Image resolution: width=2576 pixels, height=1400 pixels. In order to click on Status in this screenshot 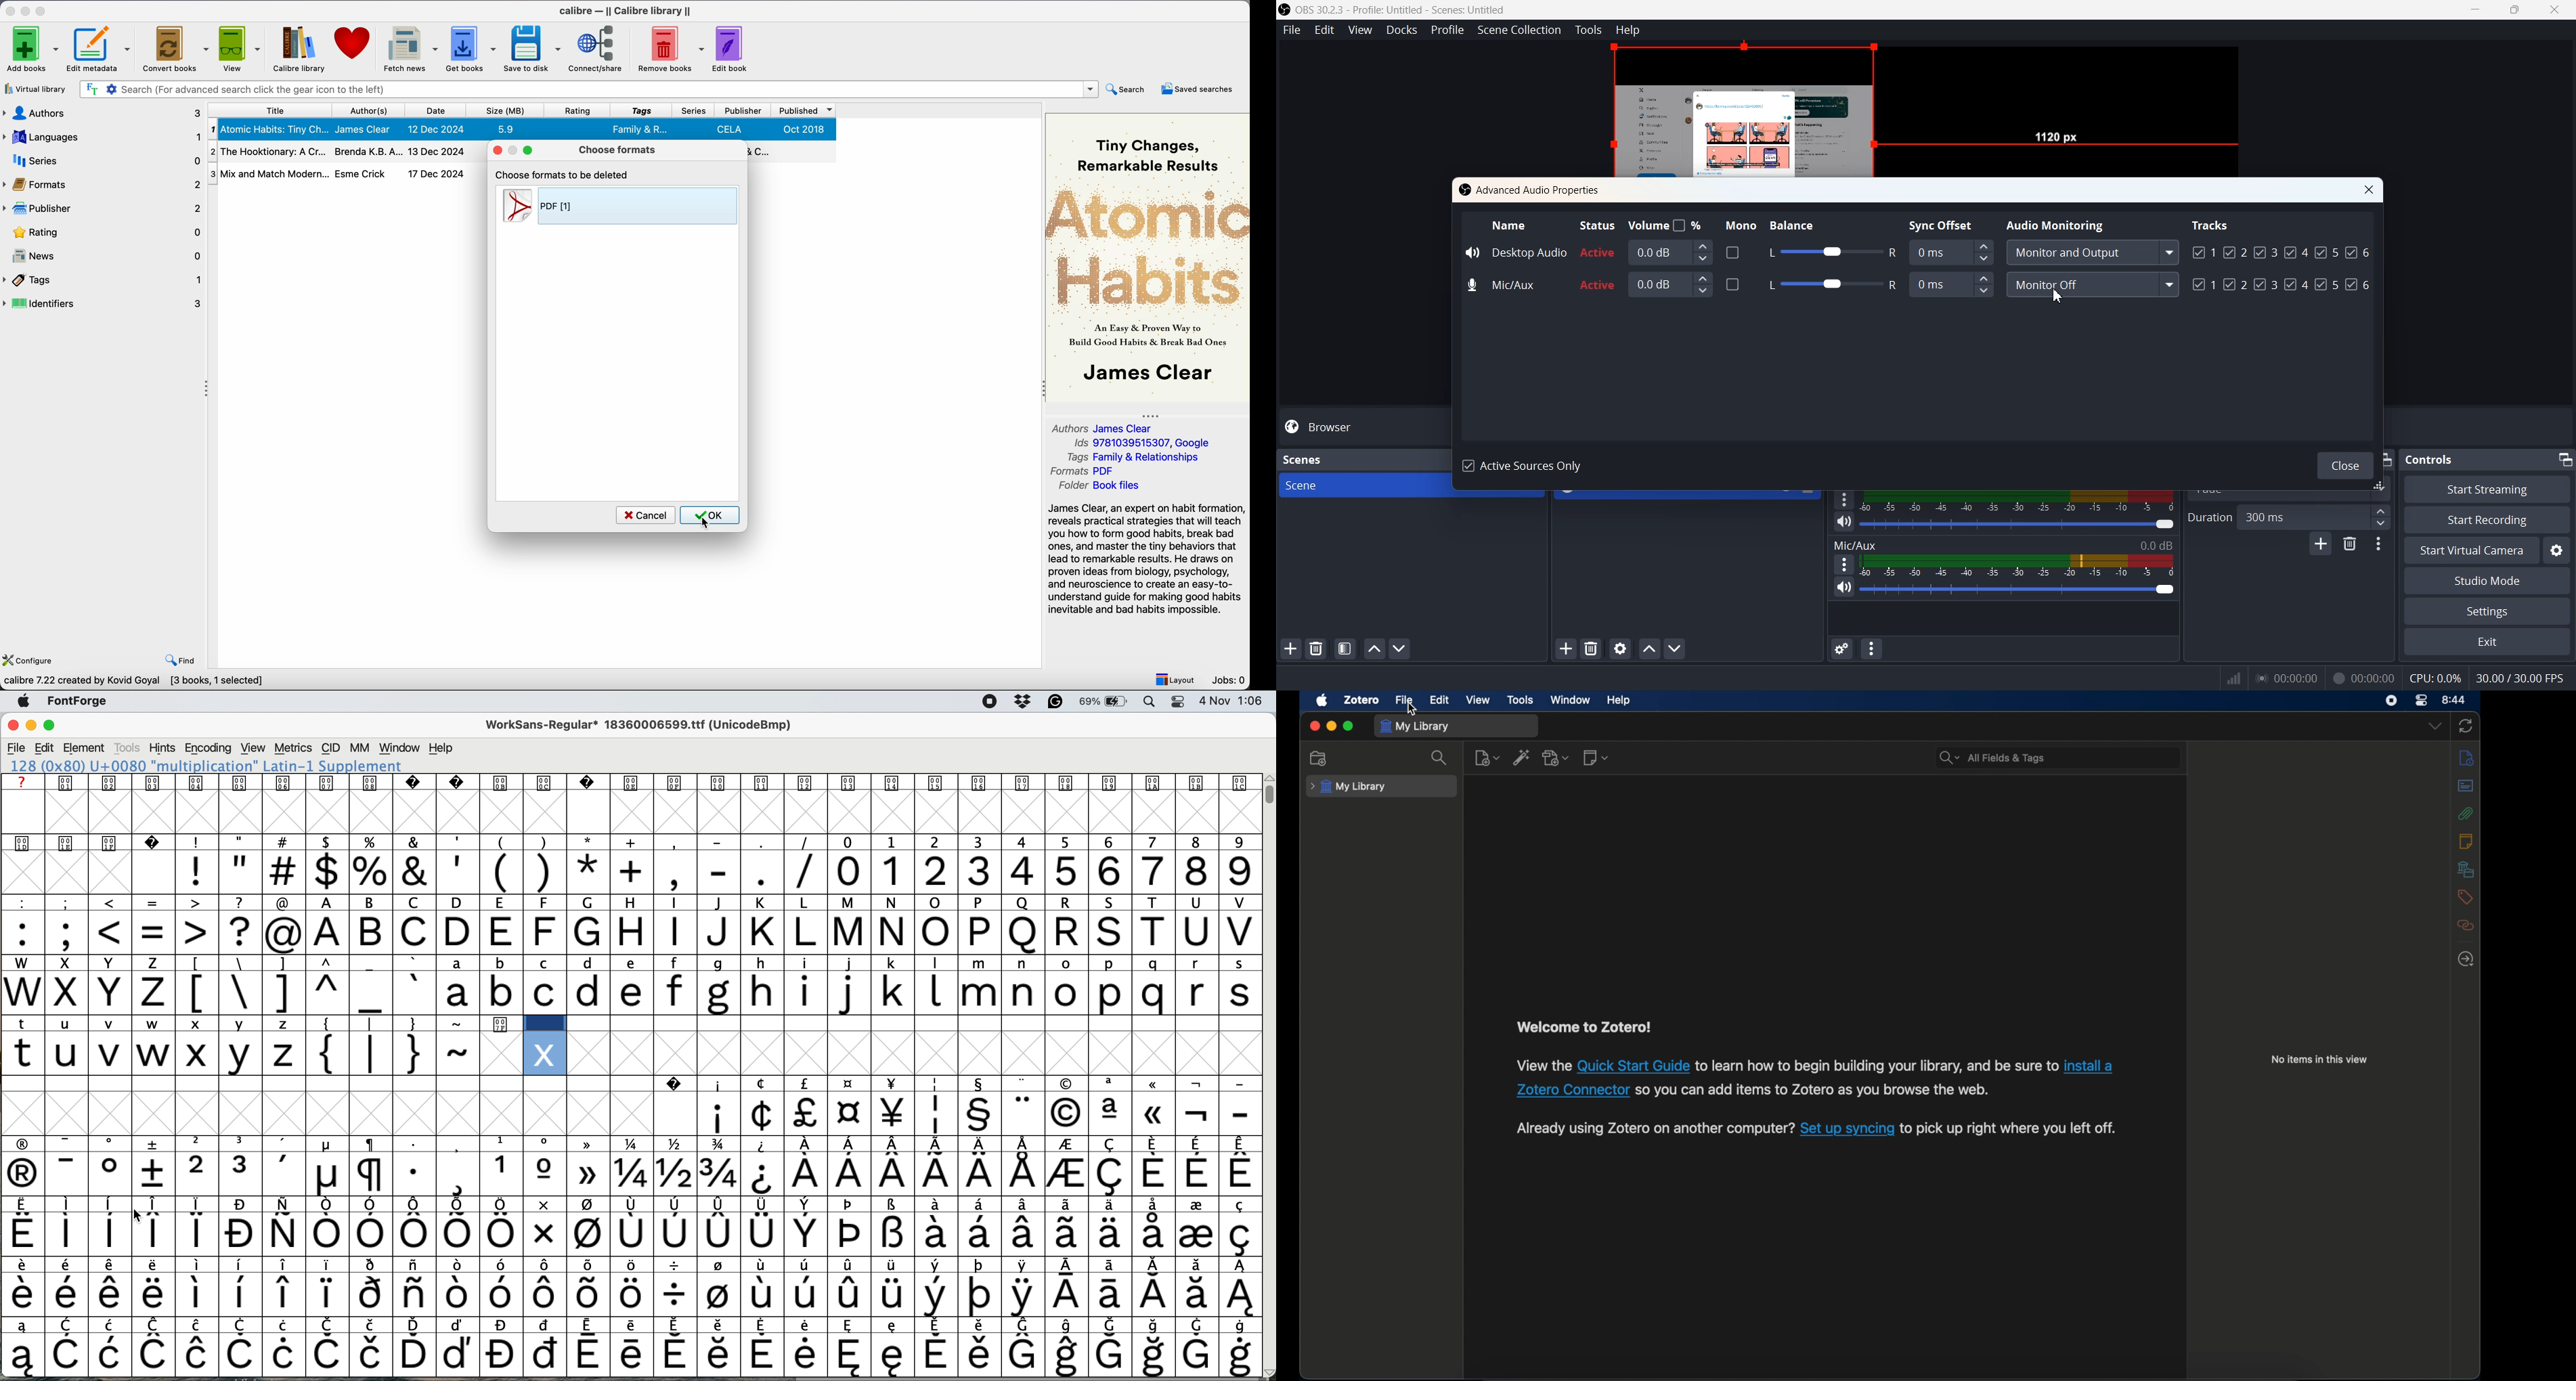, I will do `click(1596, 224)`.